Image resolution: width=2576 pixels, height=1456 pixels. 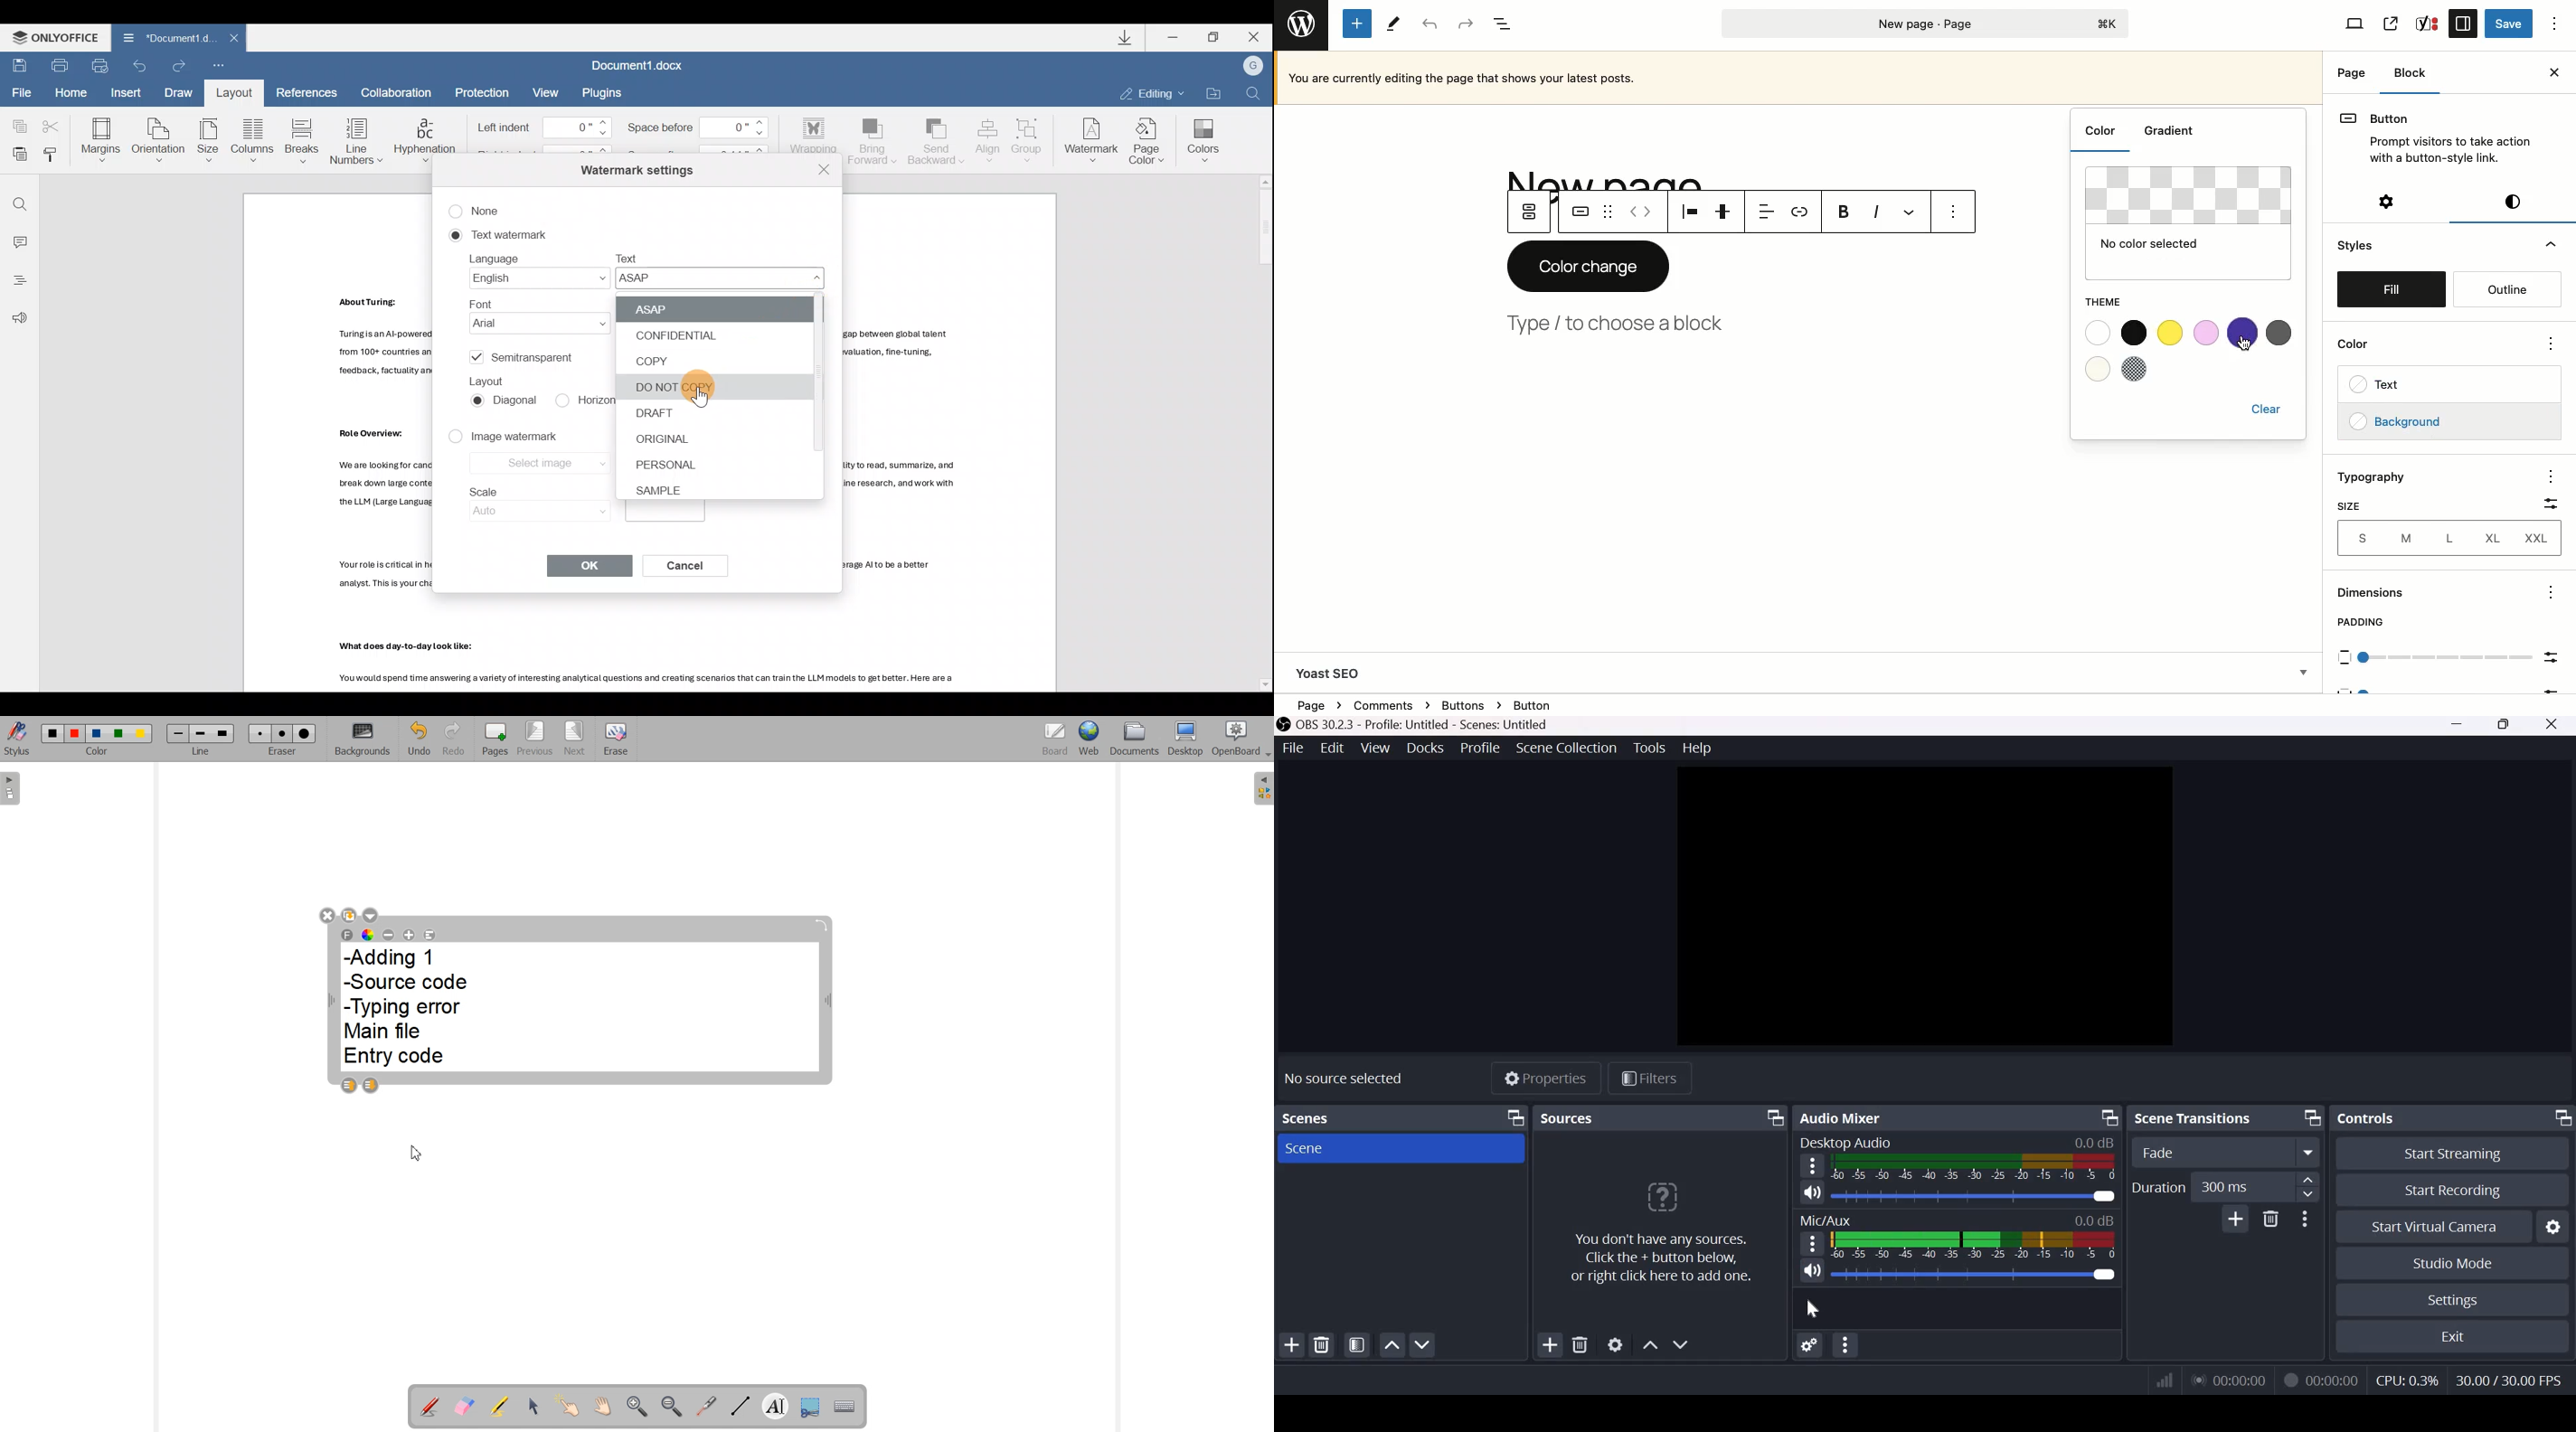 What do you see at coordinates (2451, 1154) in the screenshot?
I see `Start streaming` at bounding box center [2451, 1154].